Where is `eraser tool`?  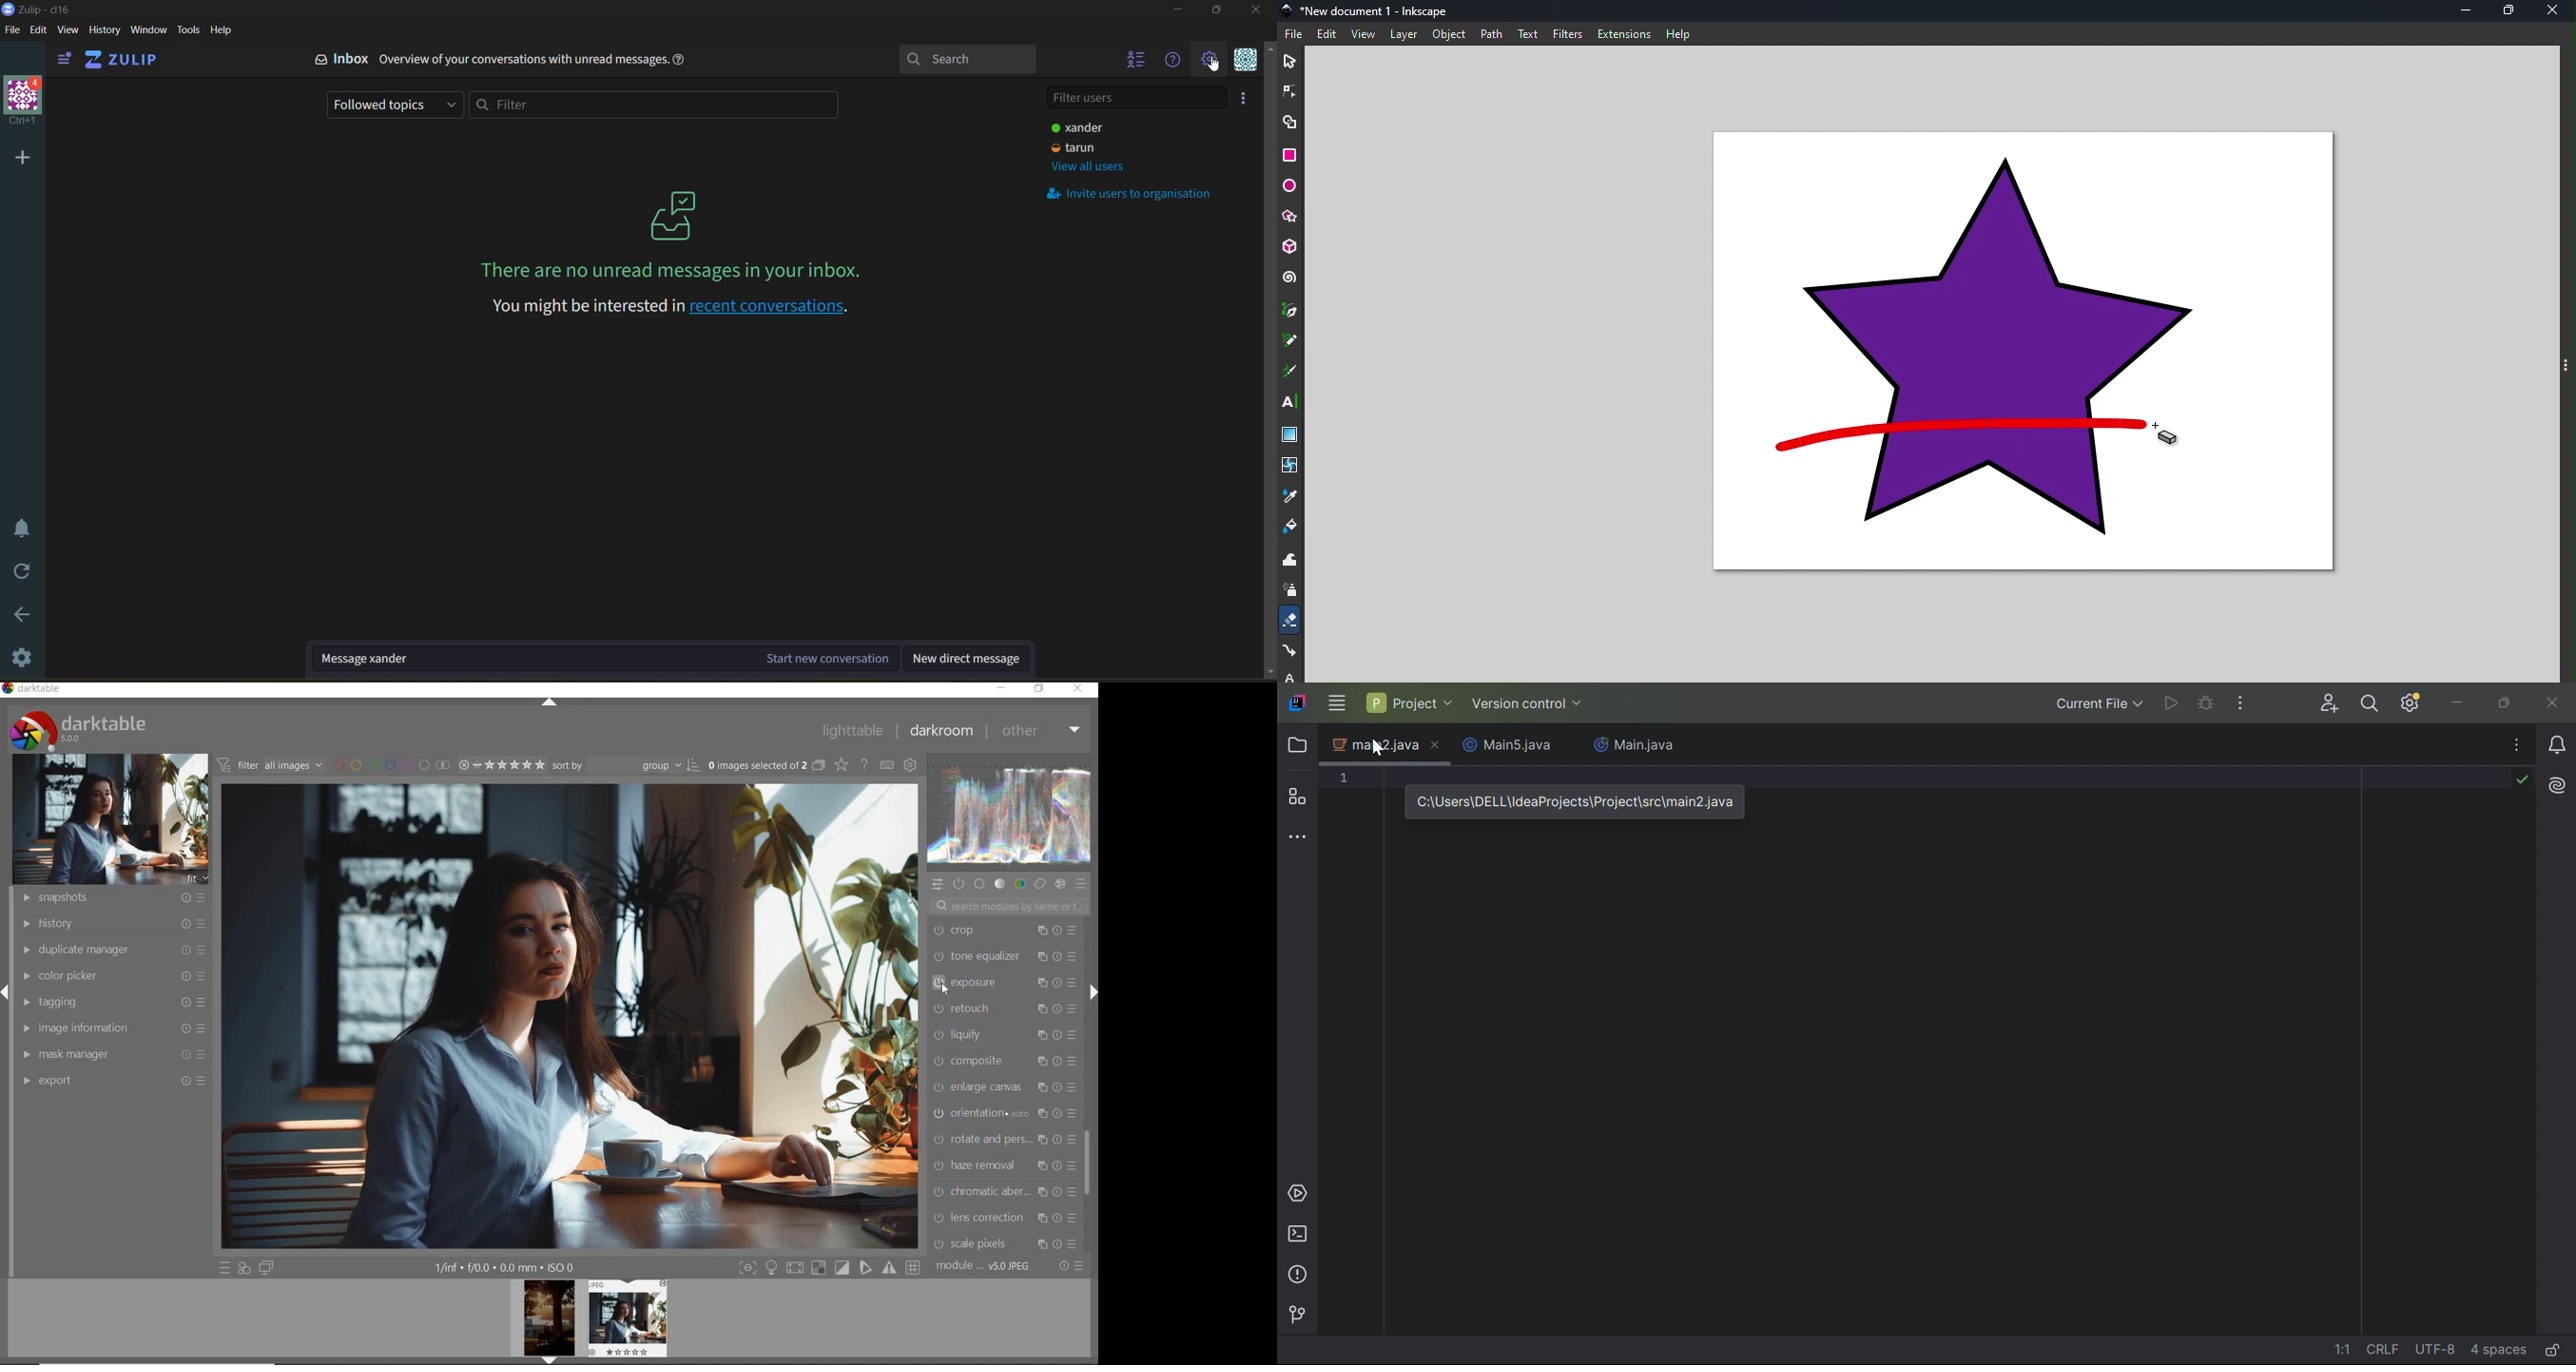
eraser tool is located at coordinates (1291, 620).